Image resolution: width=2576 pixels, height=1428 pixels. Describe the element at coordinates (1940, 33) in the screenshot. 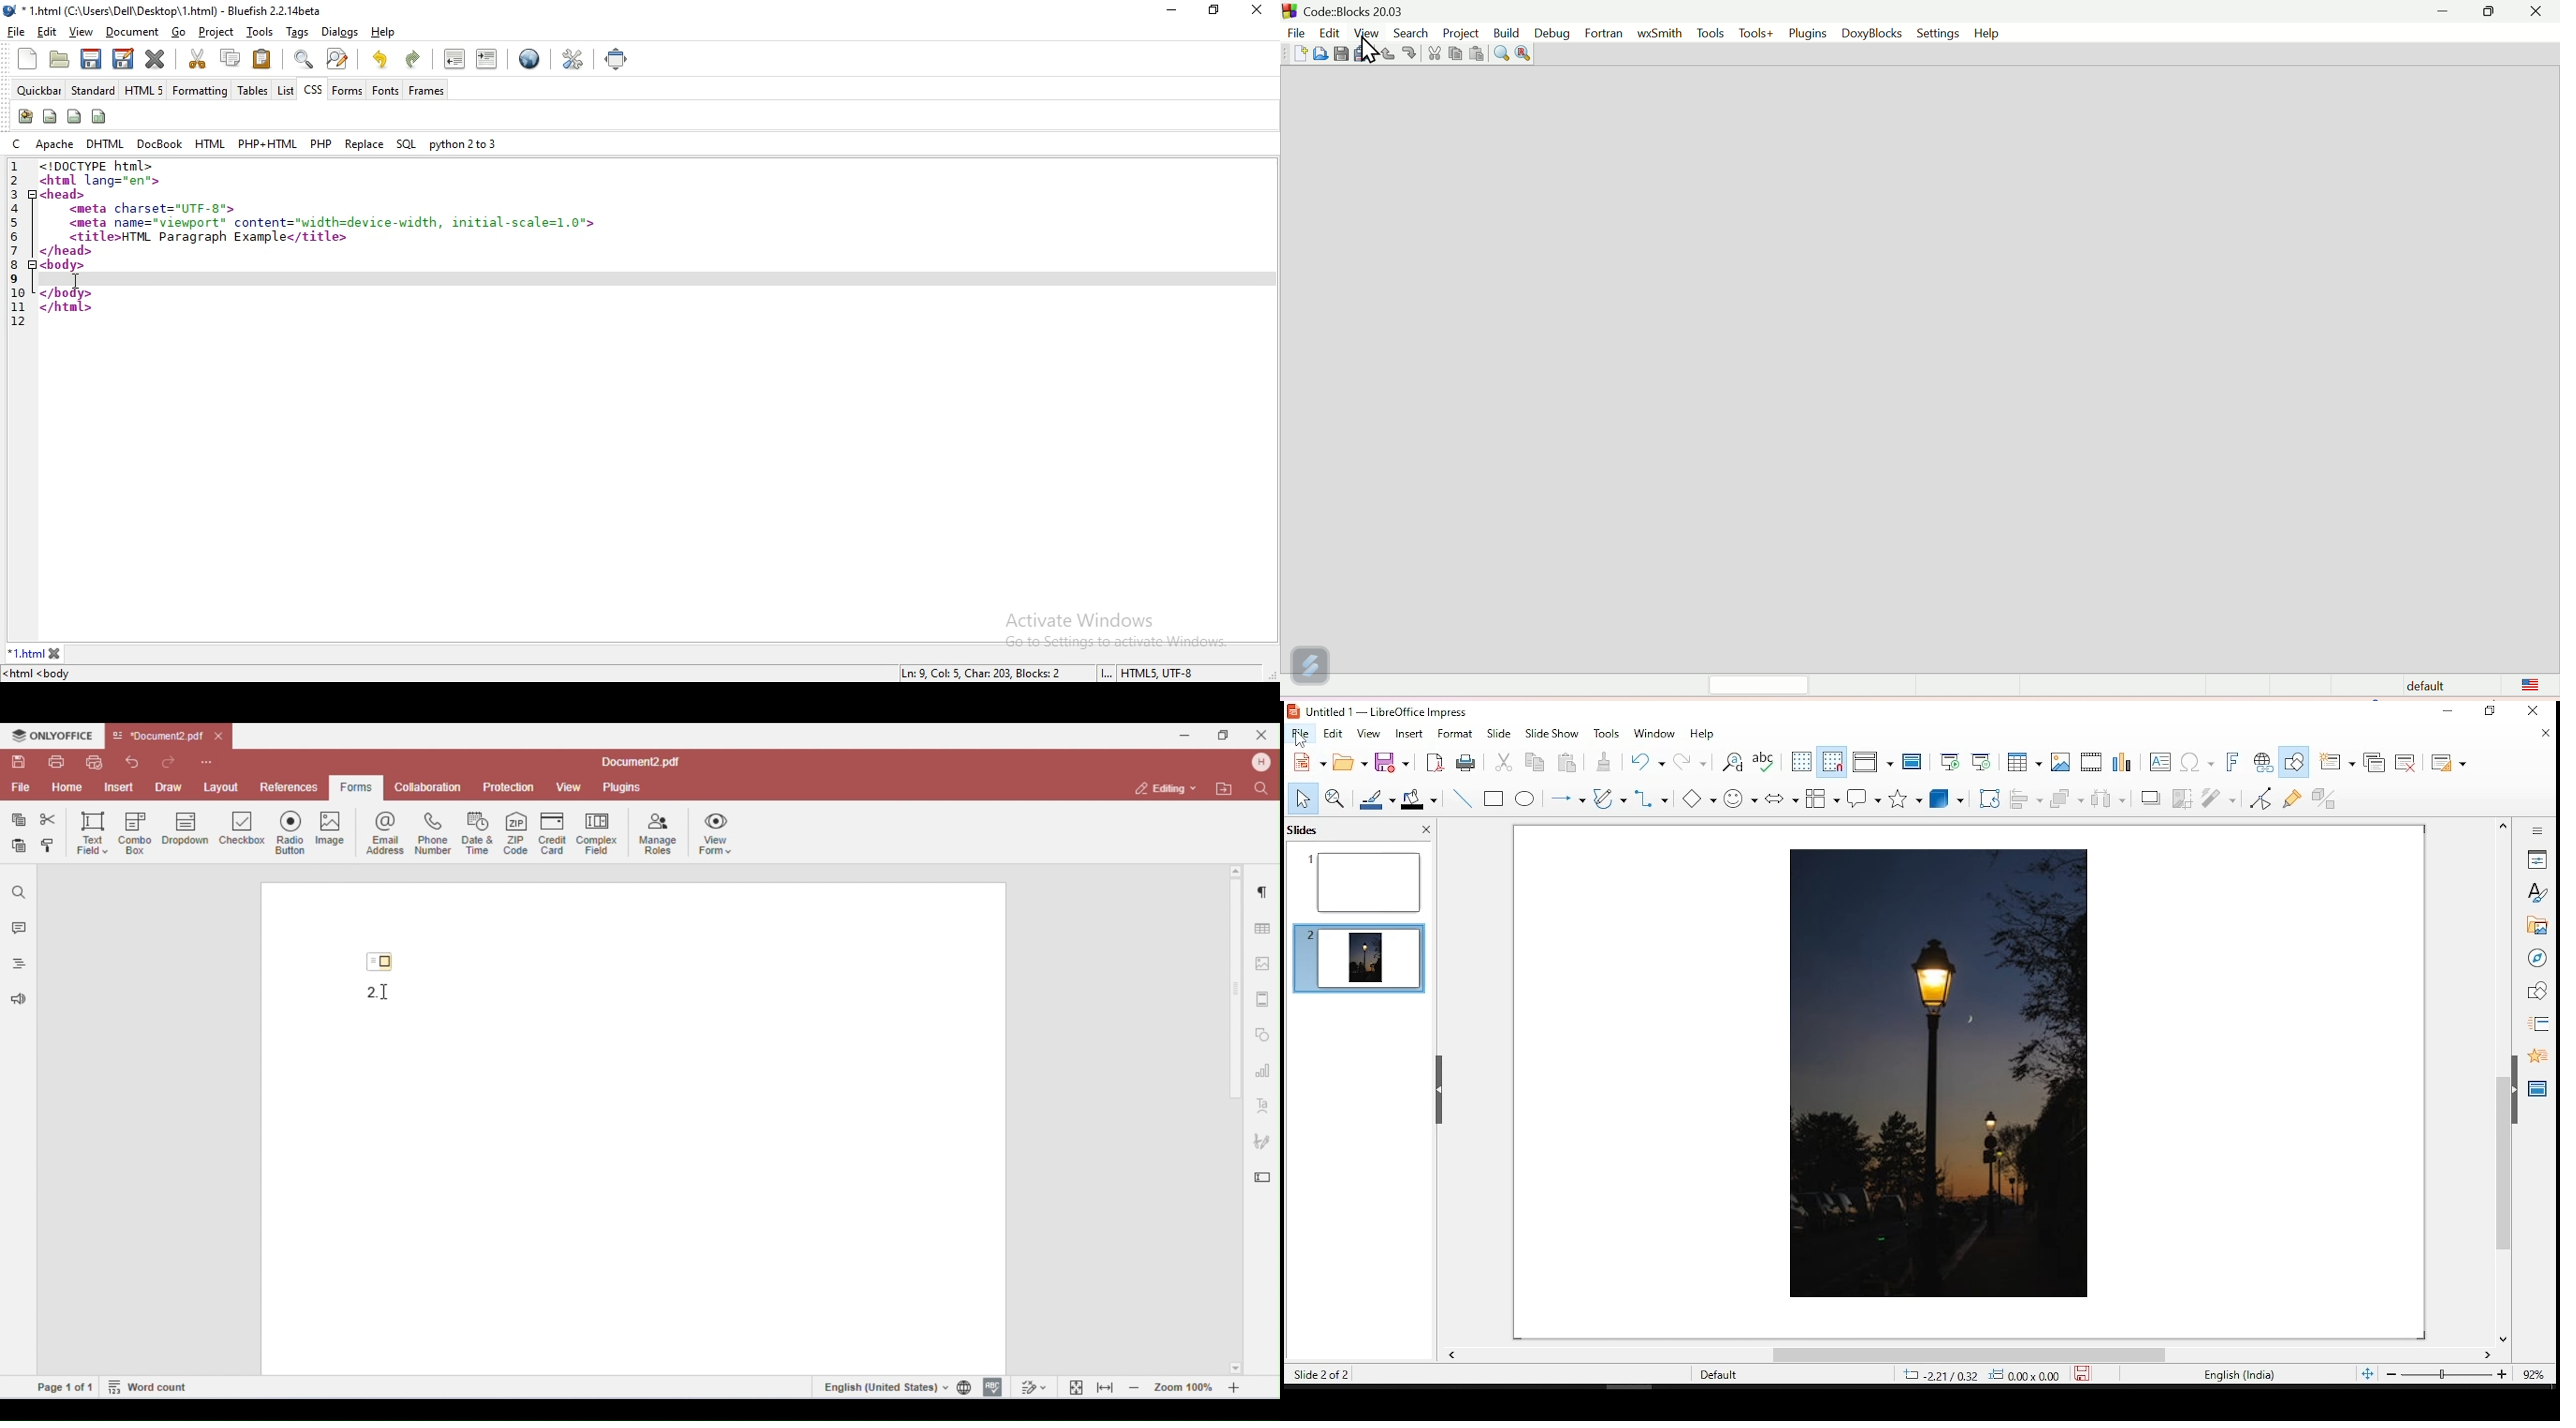

I see `Settings` at that location.